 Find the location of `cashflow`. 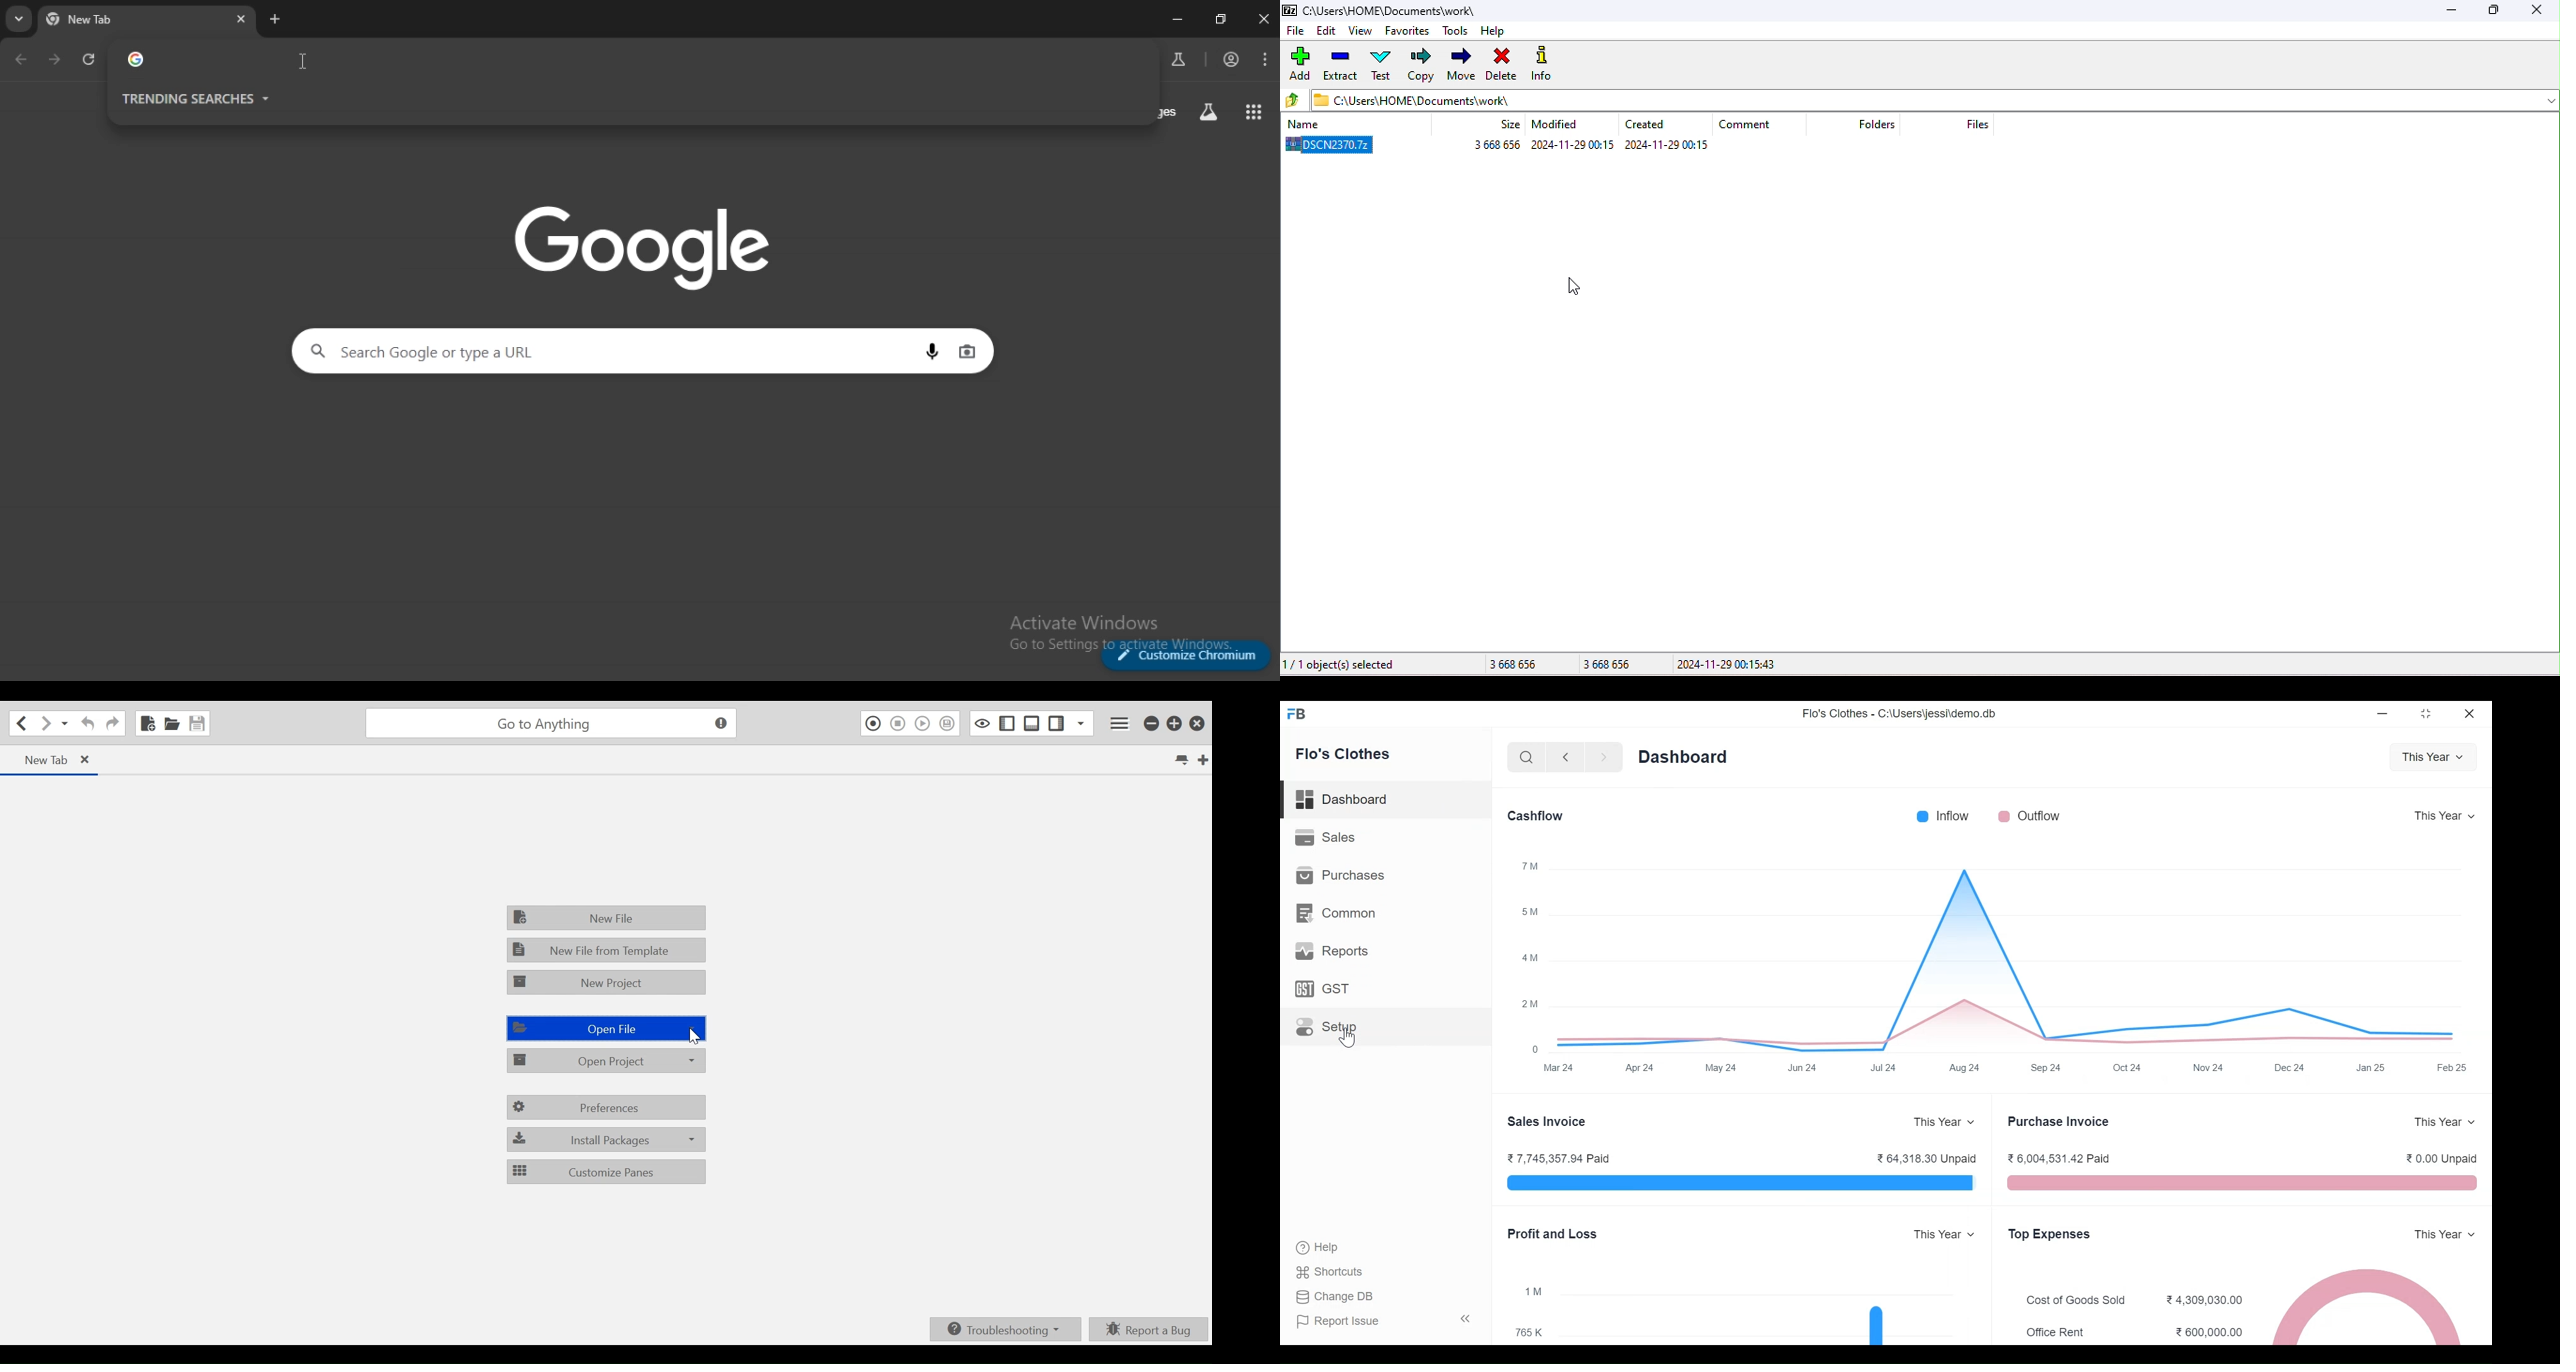

cashflow is located at coordinates (1536, 816).